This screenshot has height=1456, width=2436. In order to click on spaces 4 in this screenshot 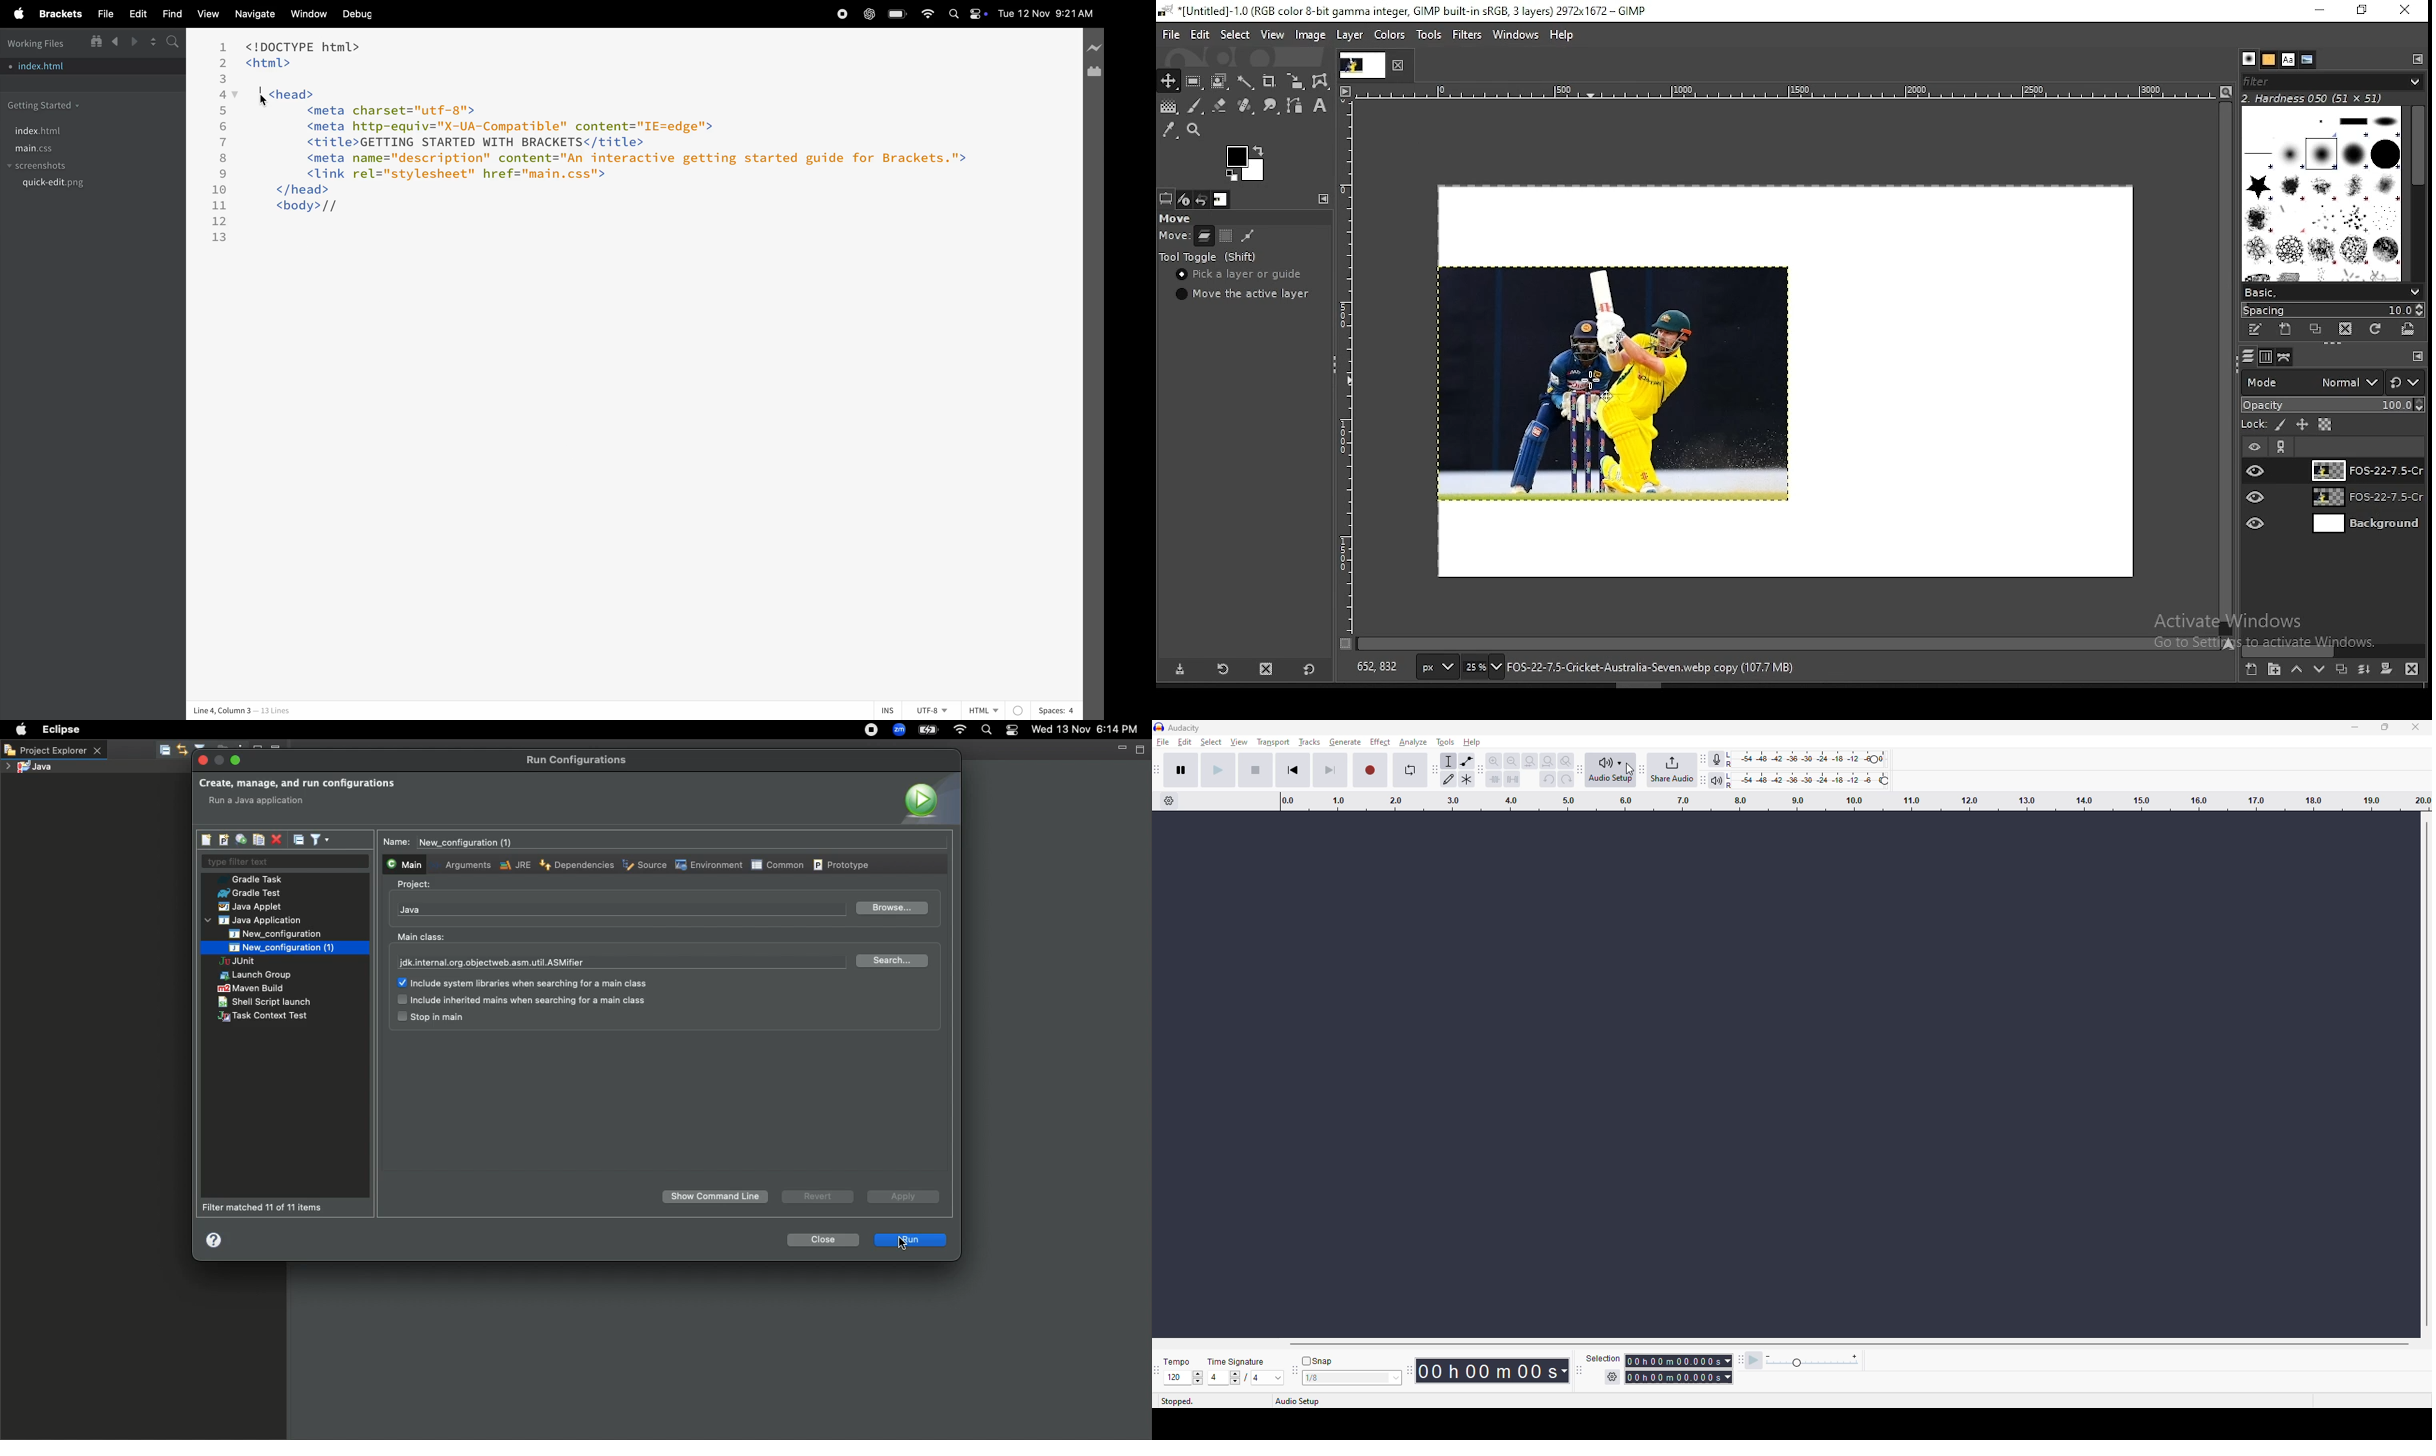, I will do `click(1056, 710)`.